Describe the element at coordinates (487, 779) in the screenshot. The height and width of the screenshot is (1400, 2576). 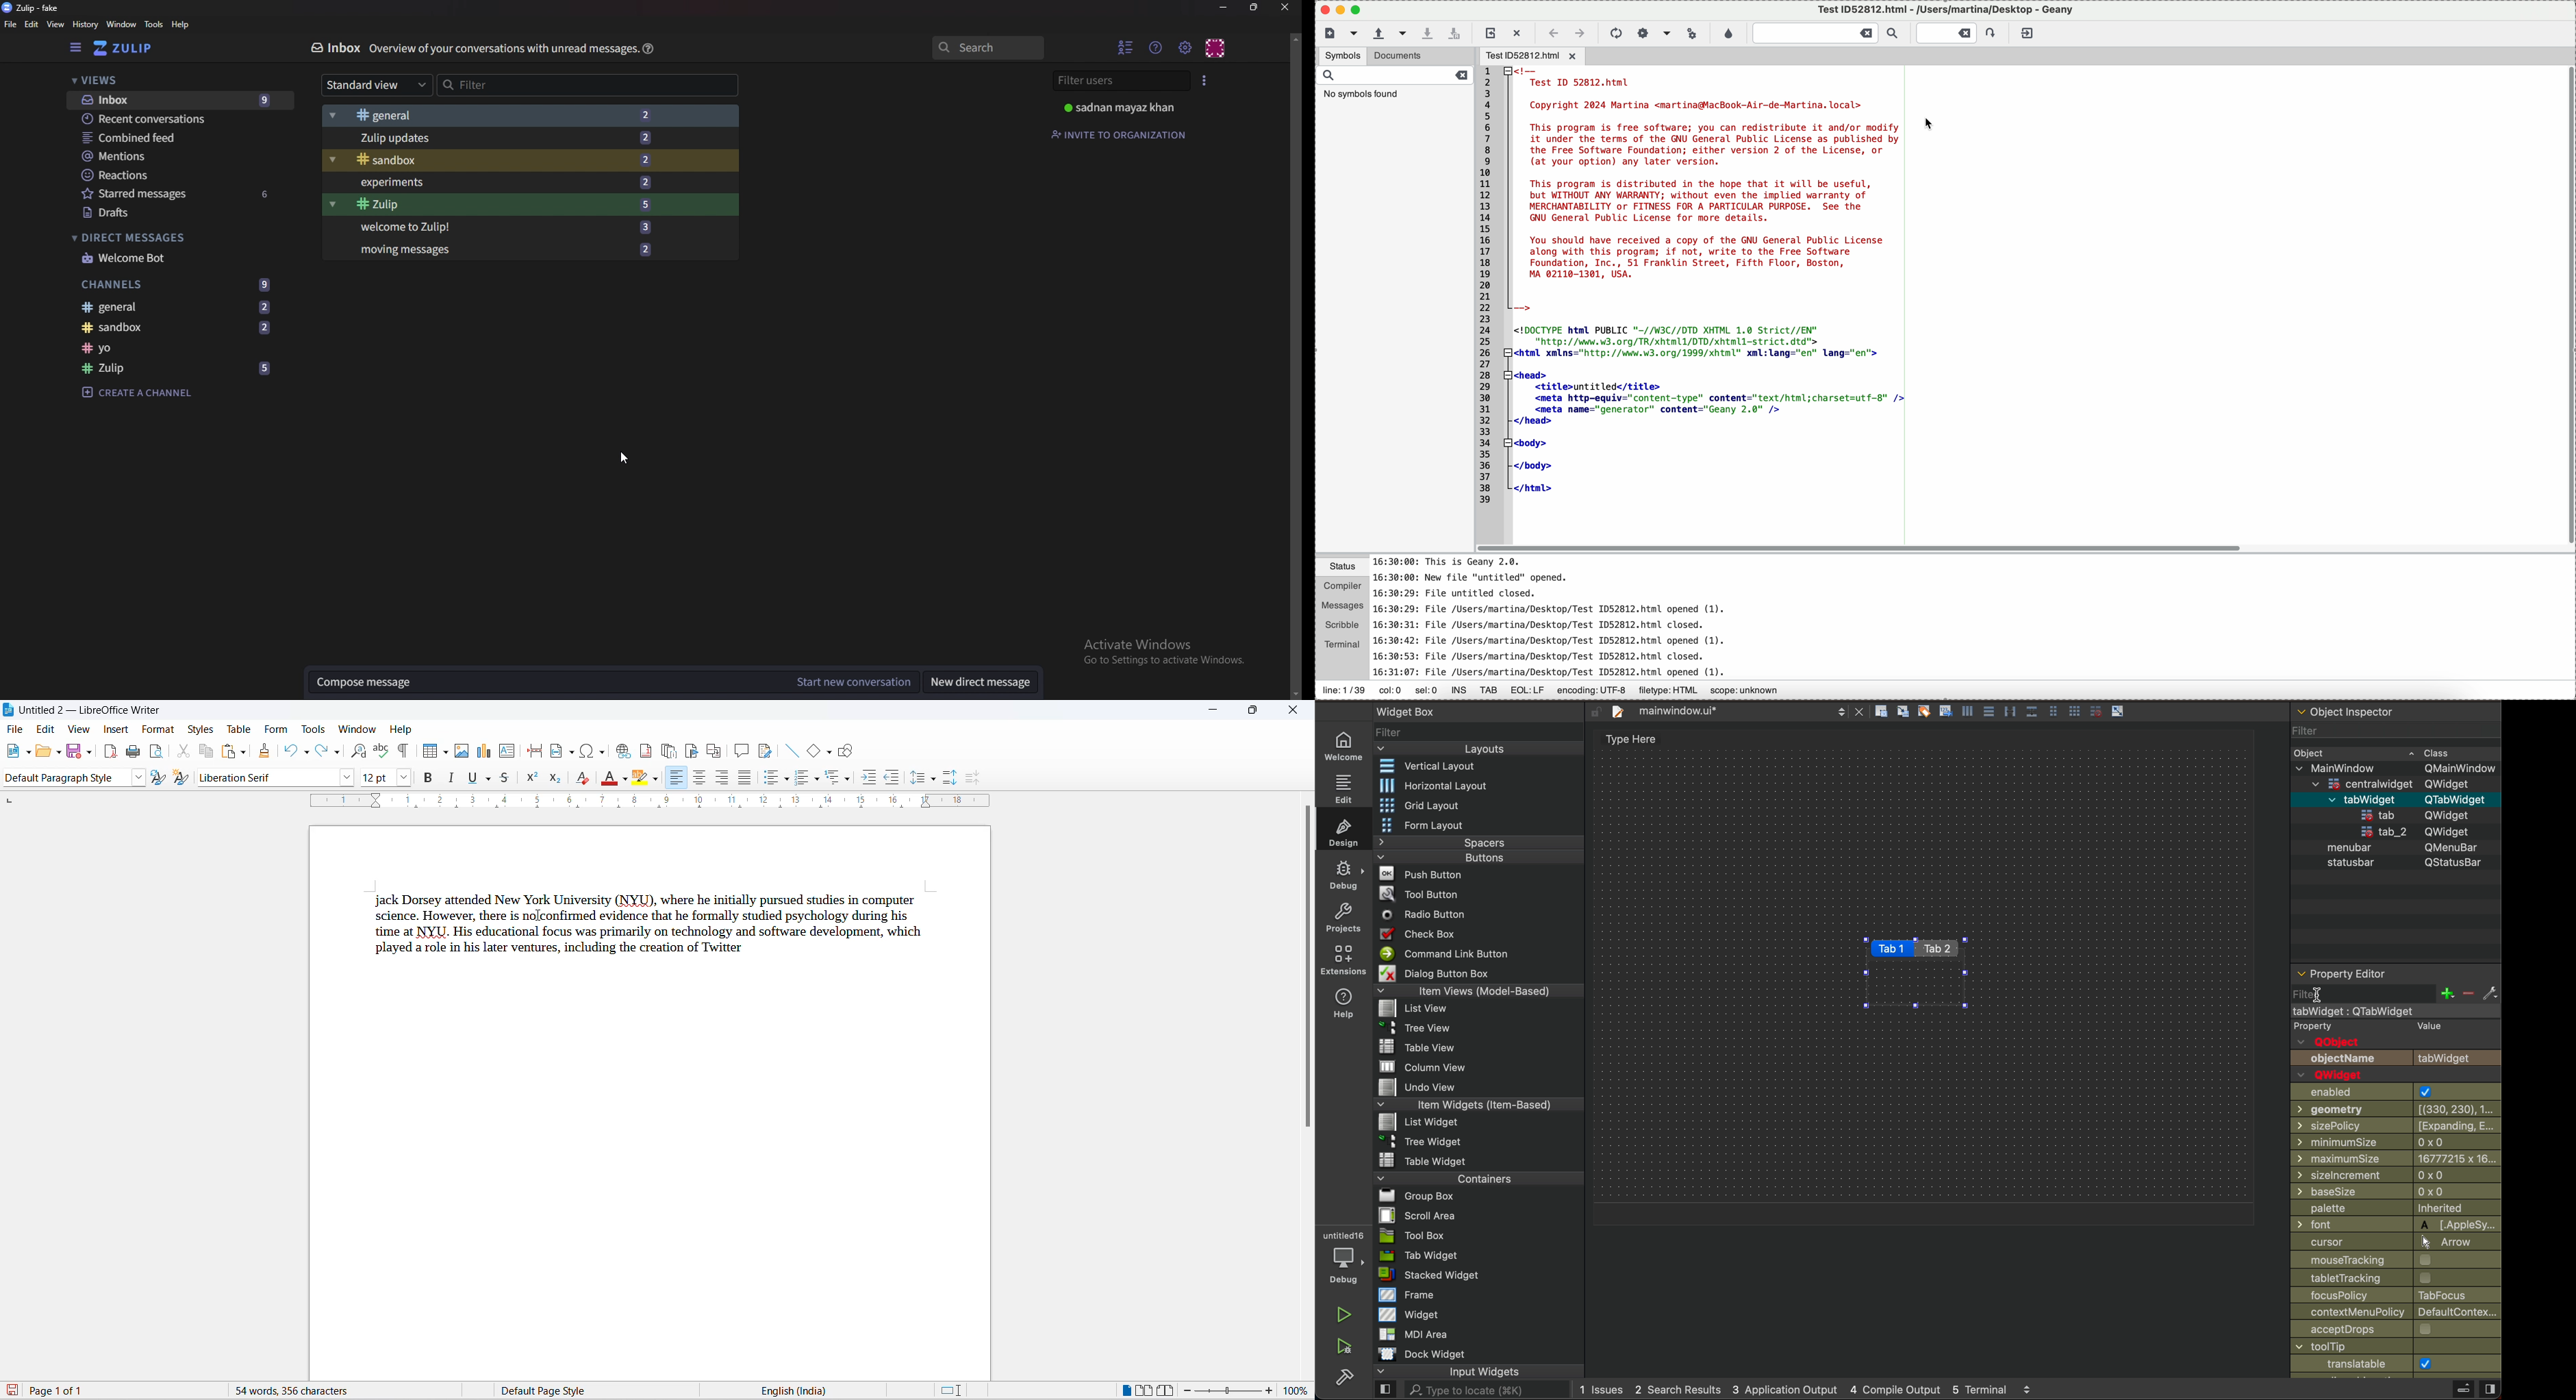
I see `underline options` at that location.